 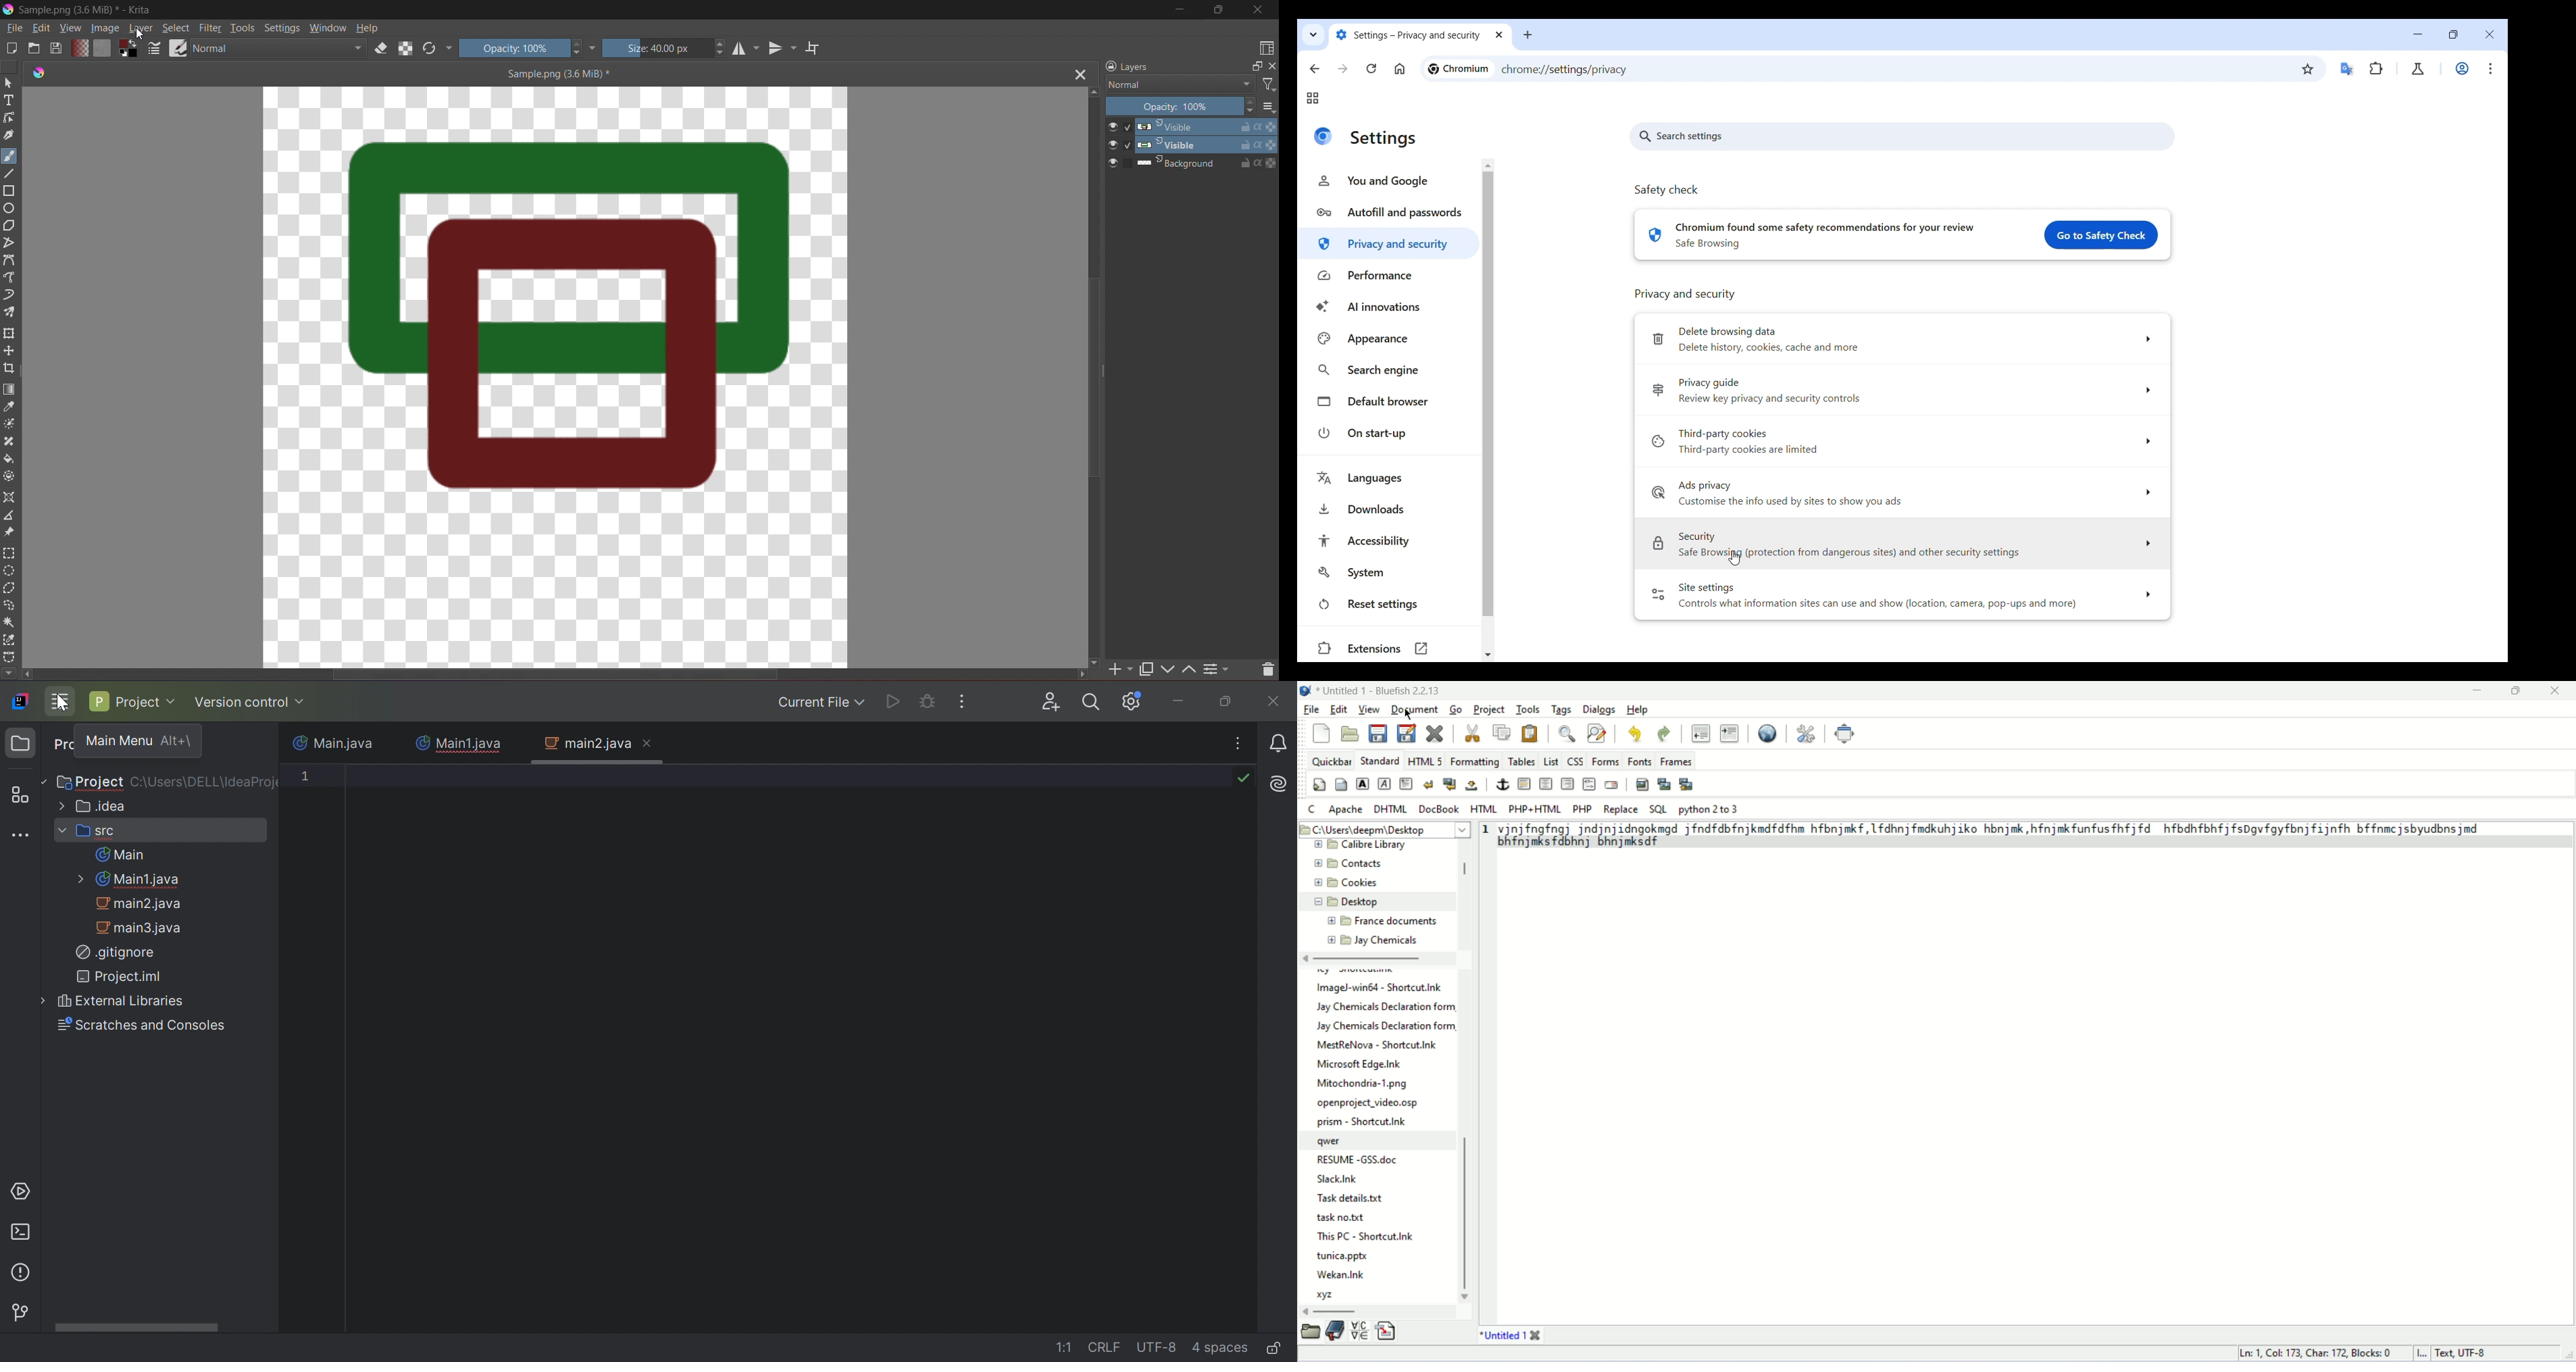 I want to click on close, so click(x=1540, y=1331).